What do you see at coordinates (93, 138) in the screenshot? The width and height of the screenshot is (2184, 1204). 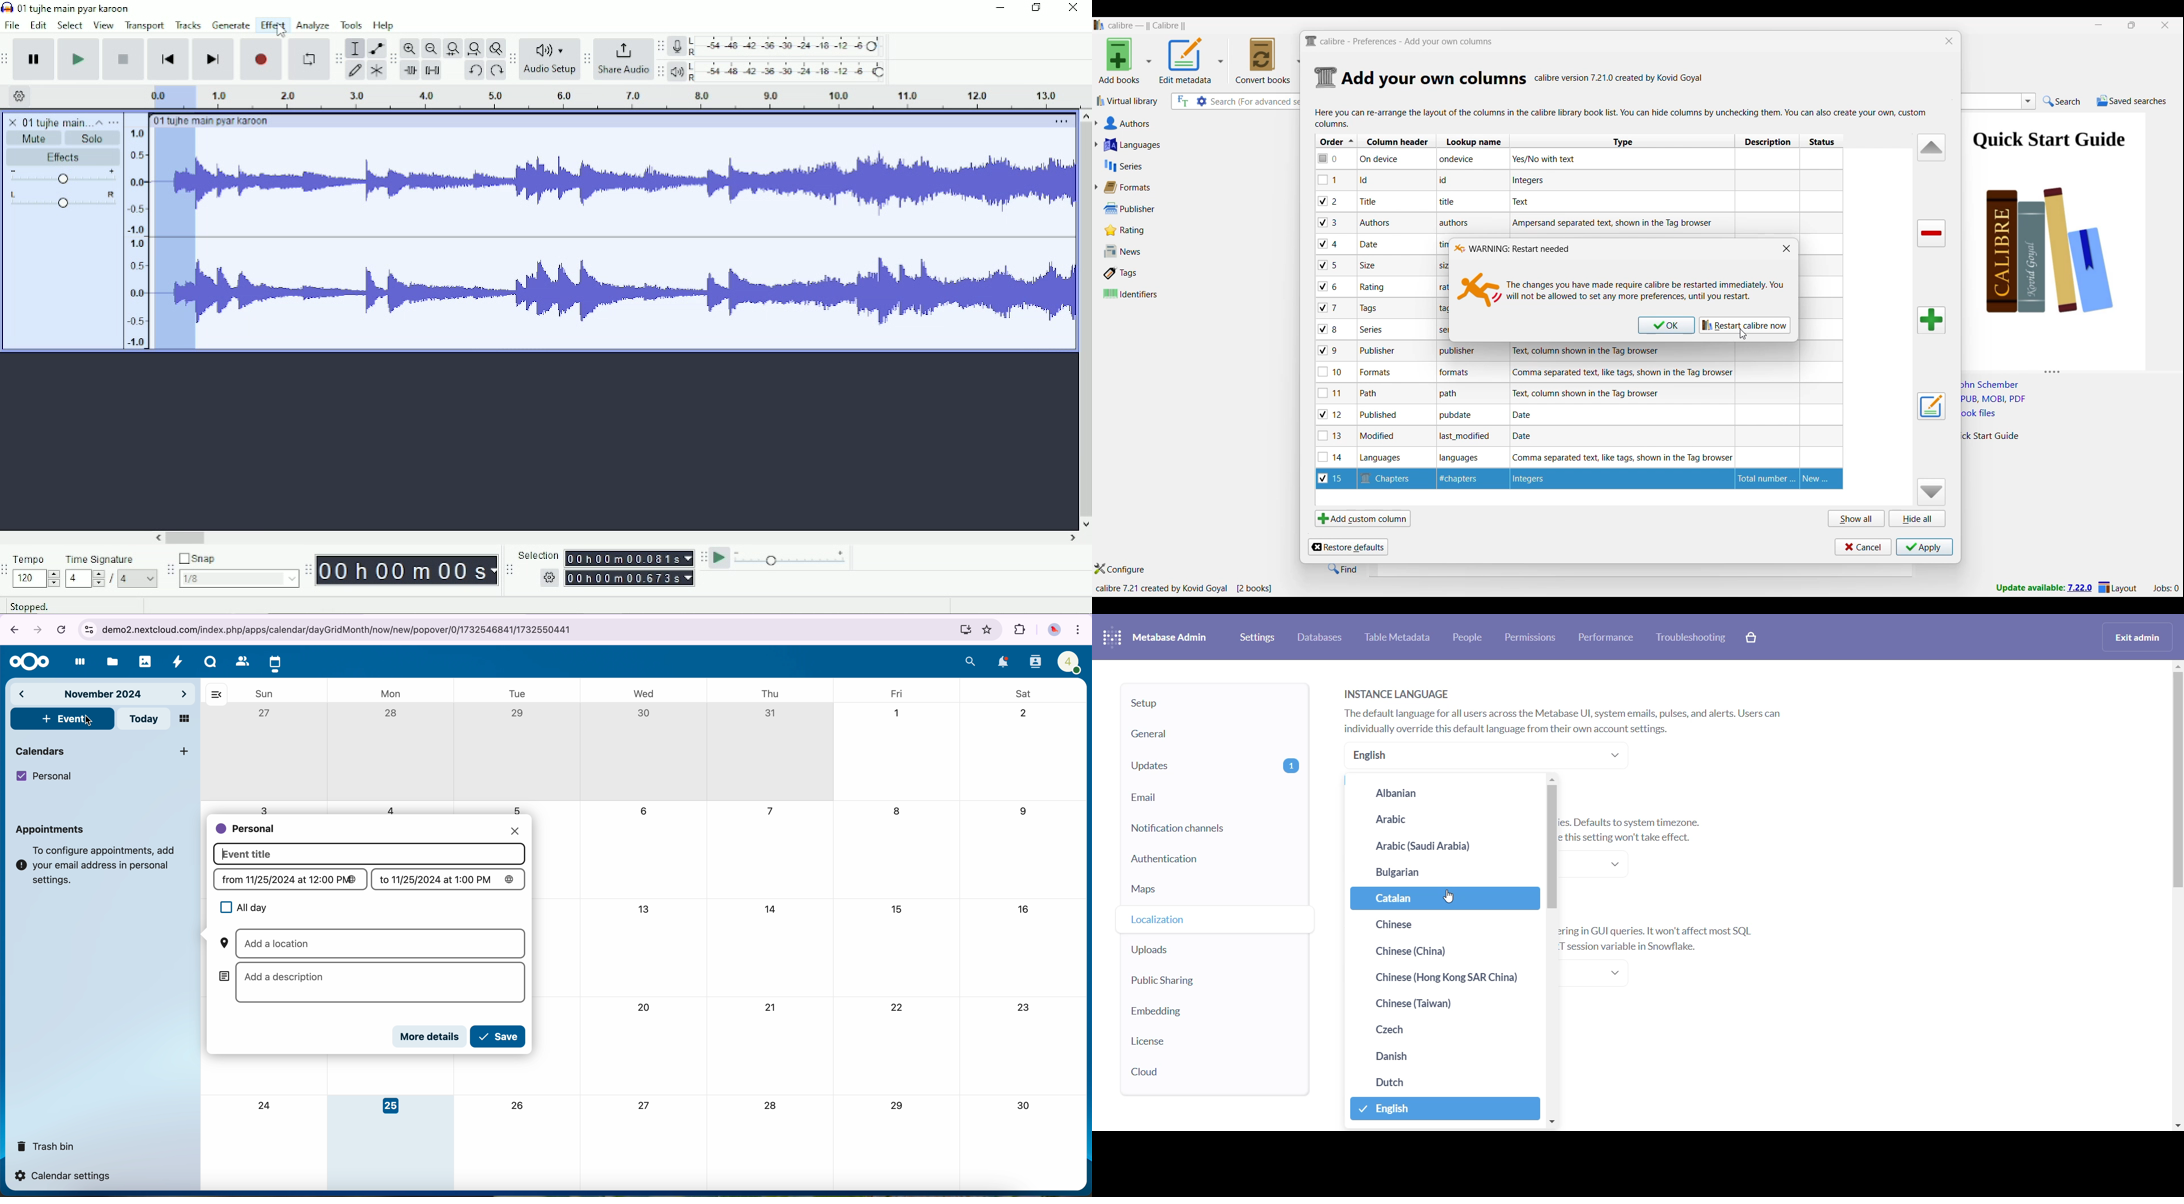 I see `Solo` at bounding box center [93, 138].